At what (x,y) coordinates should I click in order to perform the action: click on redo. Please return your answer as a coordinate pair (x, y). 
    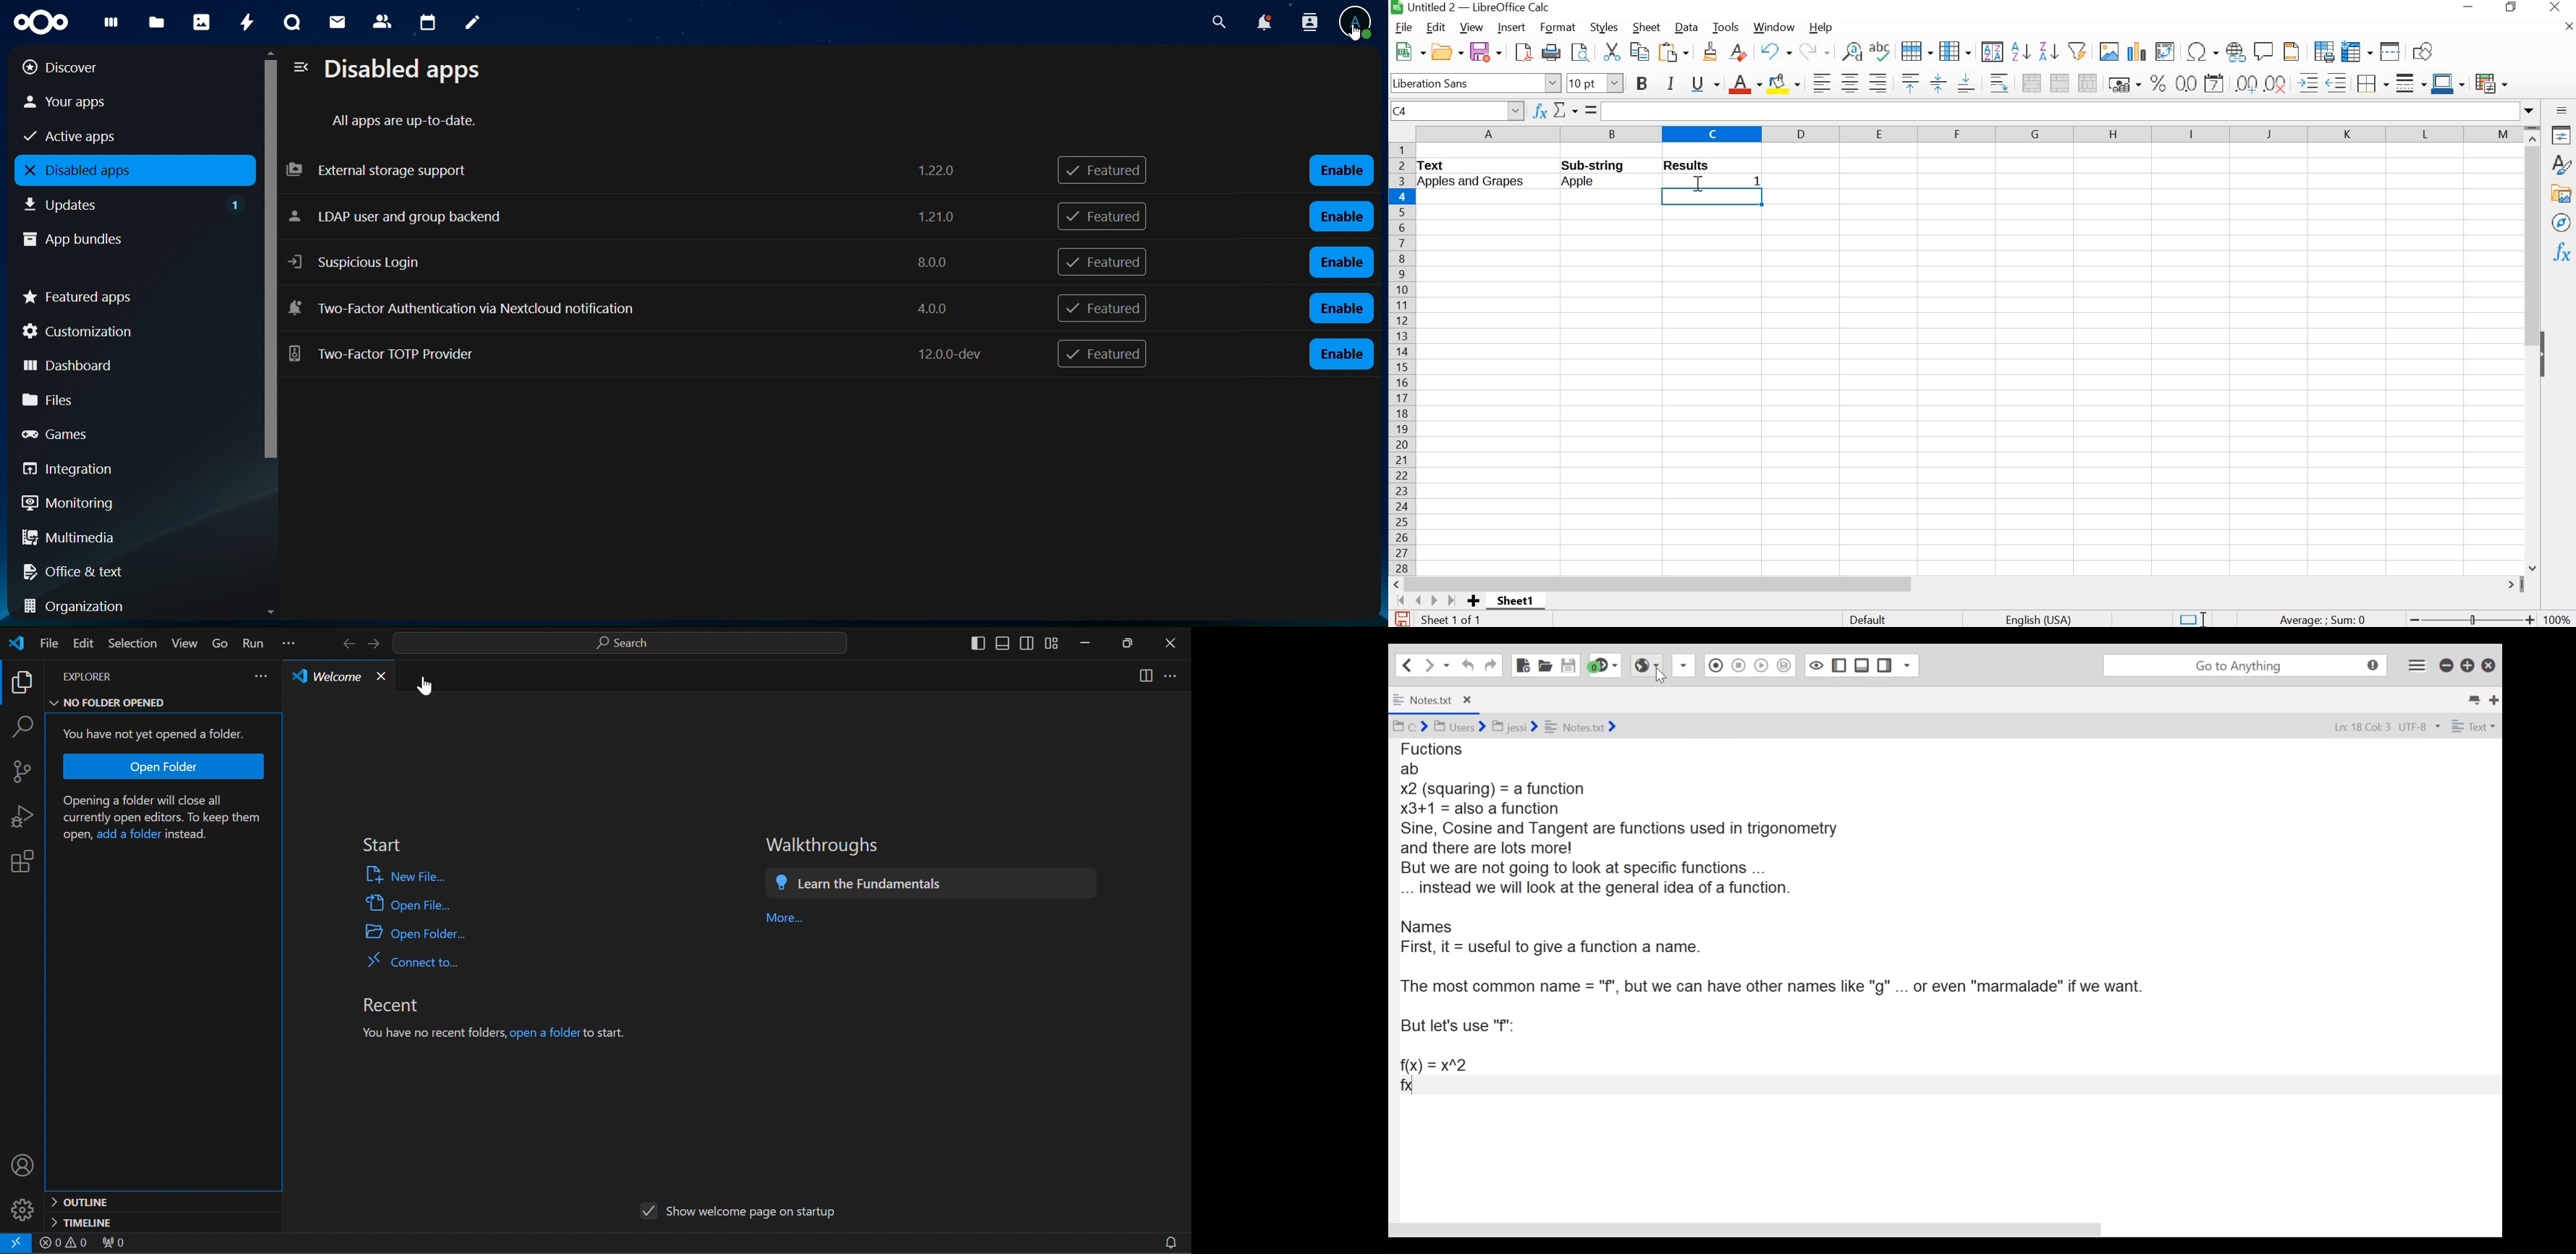
    Looking at the image, I should click on (1814, 51).